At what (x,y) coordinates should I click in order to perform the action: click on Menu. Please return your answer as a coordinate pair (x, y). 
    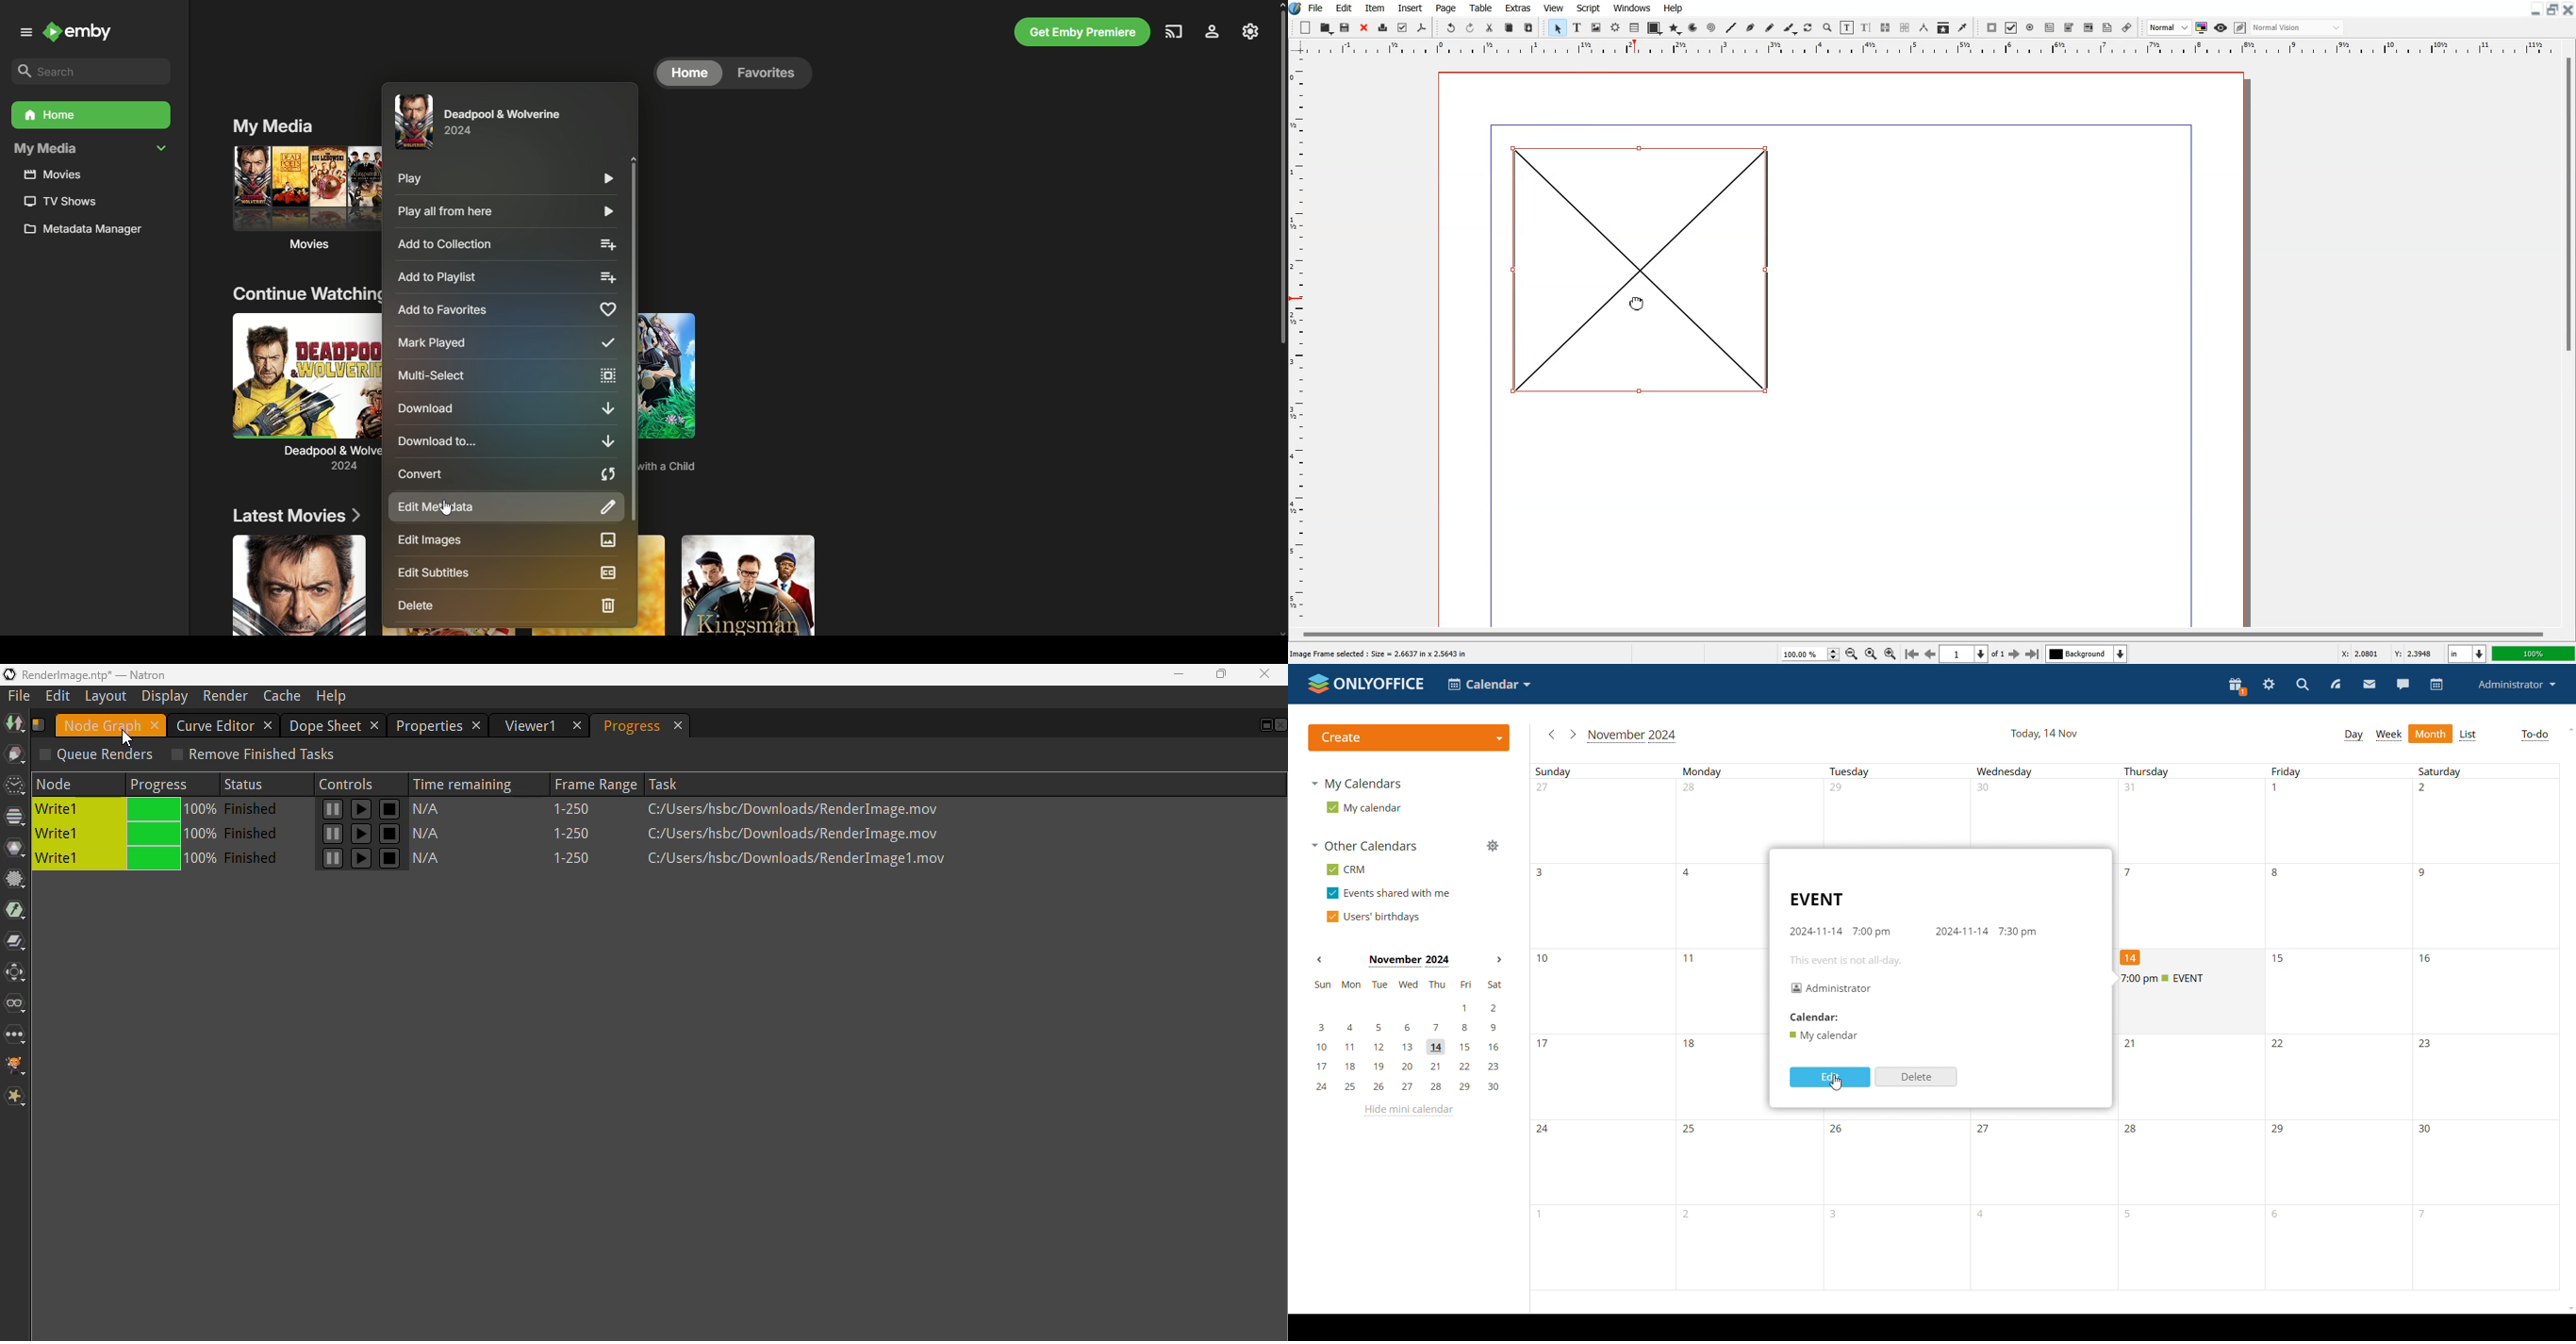
    Looking at the image, I should click on (23, 32).